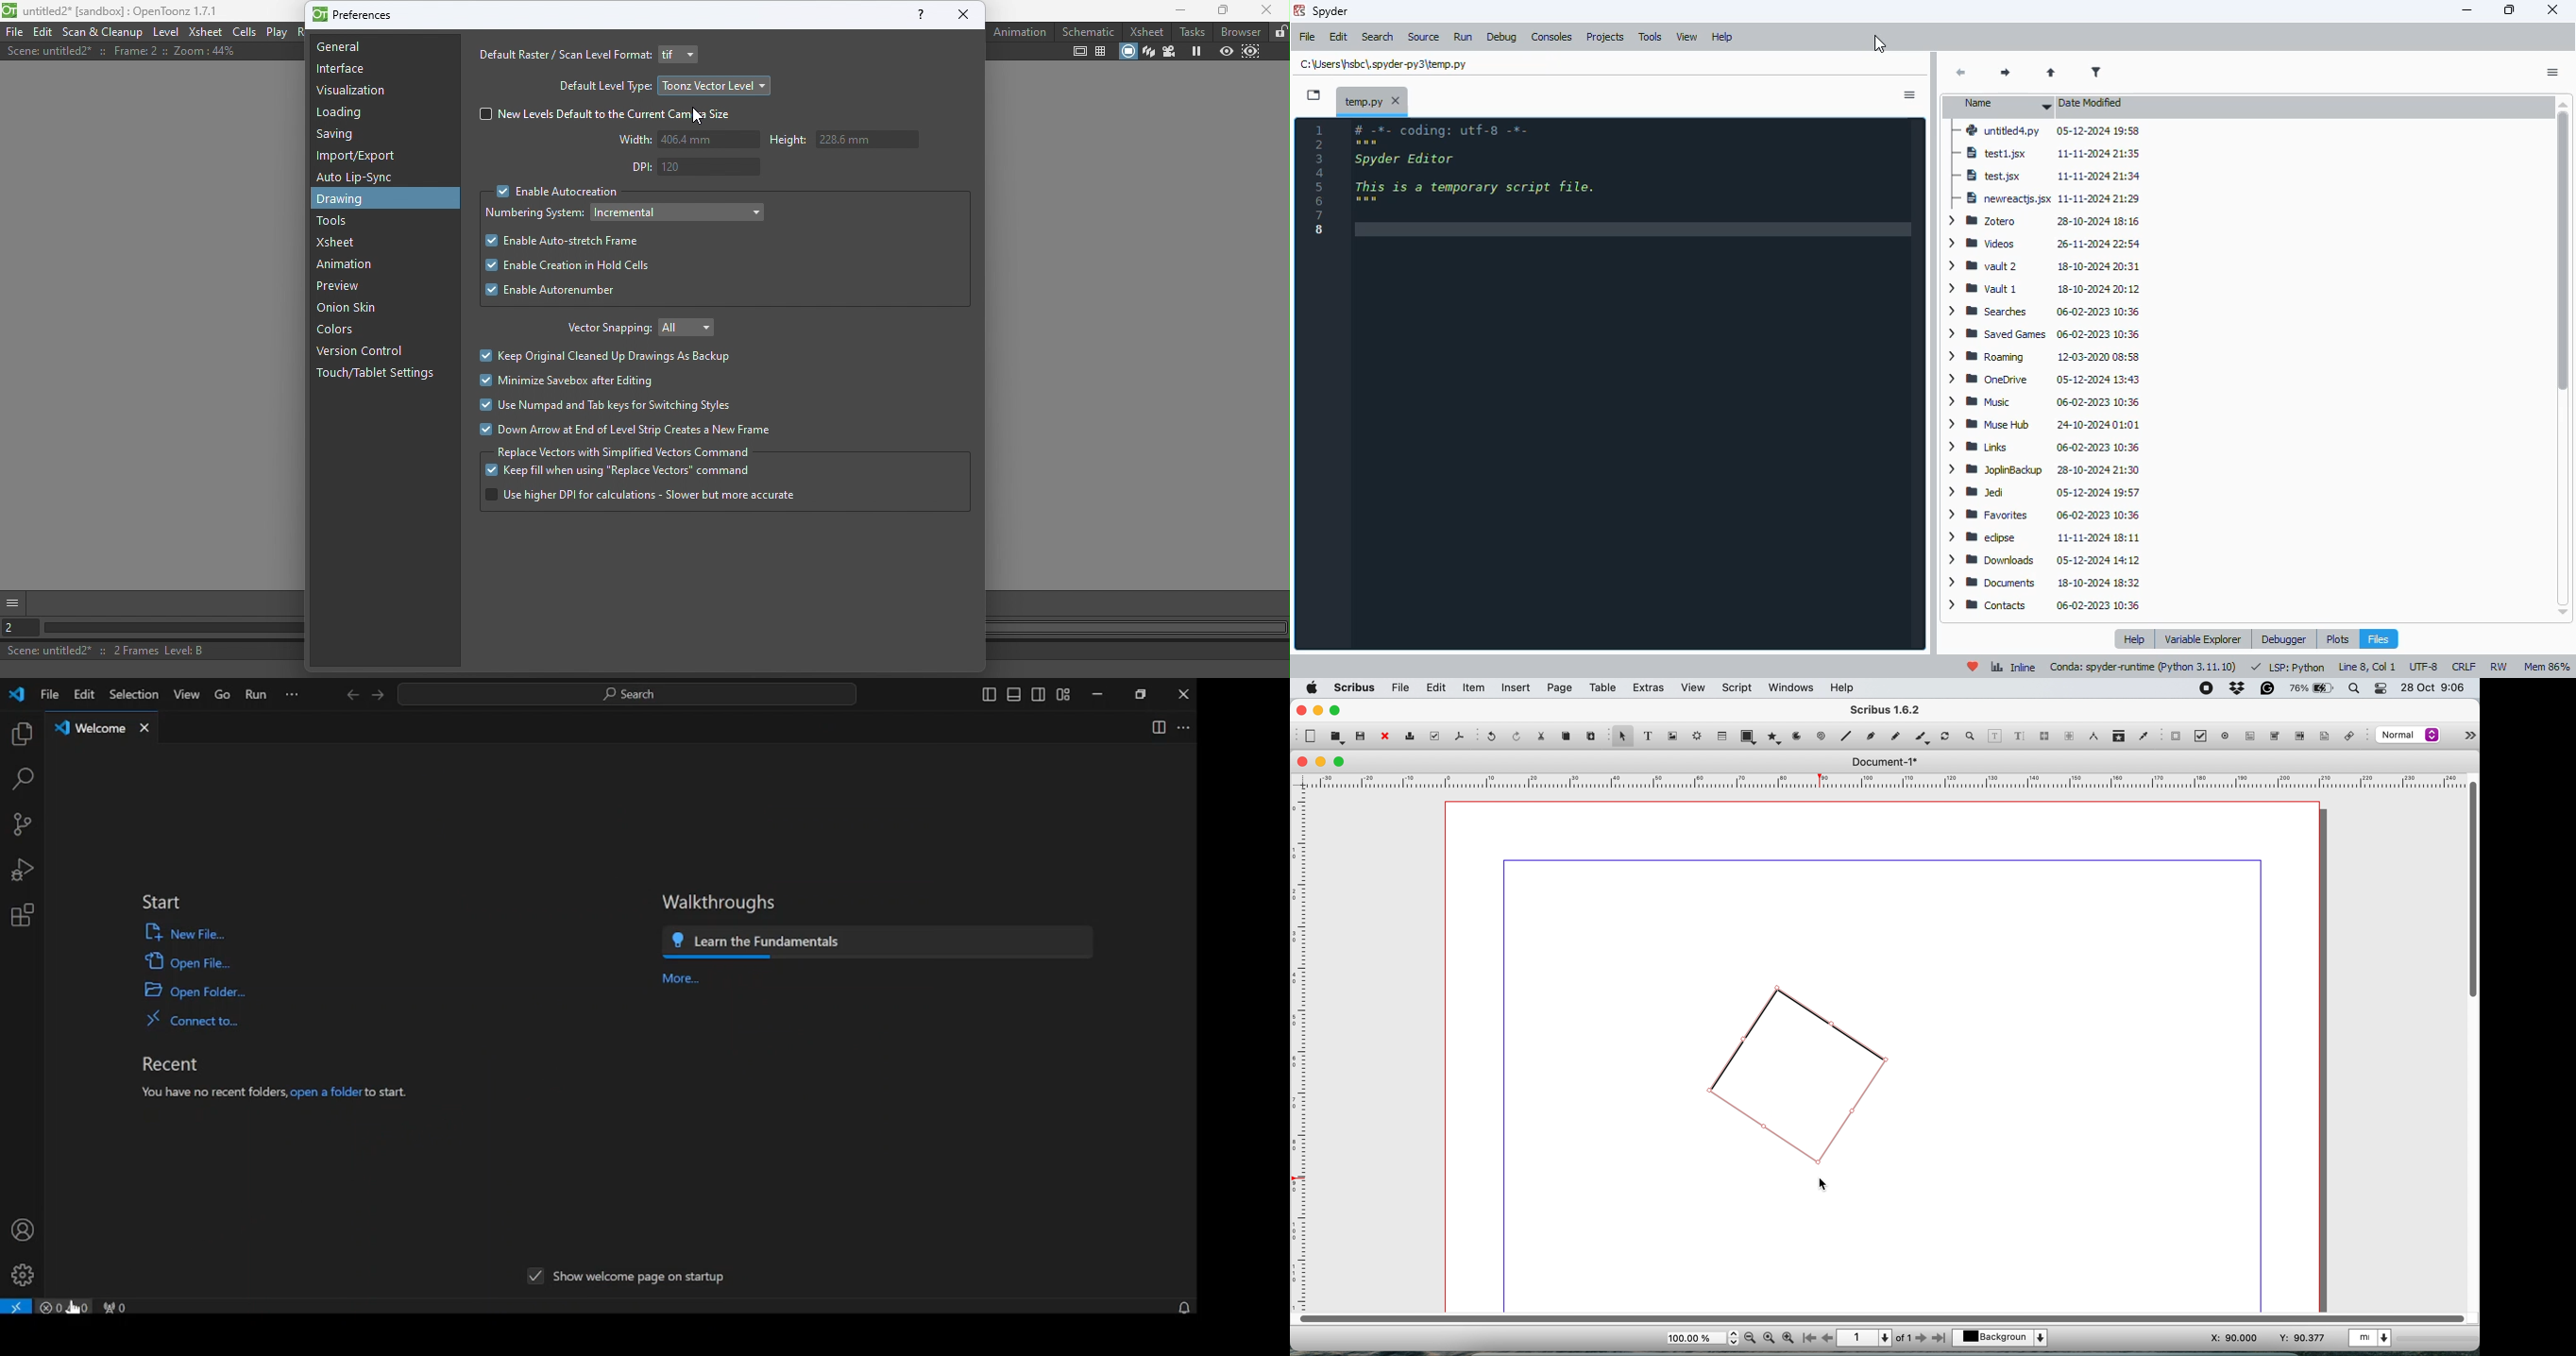 Image resolution: width=2576 pixels, height=1372 pixels. Describe the element at coordinates (1962, 73) in the screenshot. I see `back` at that location.